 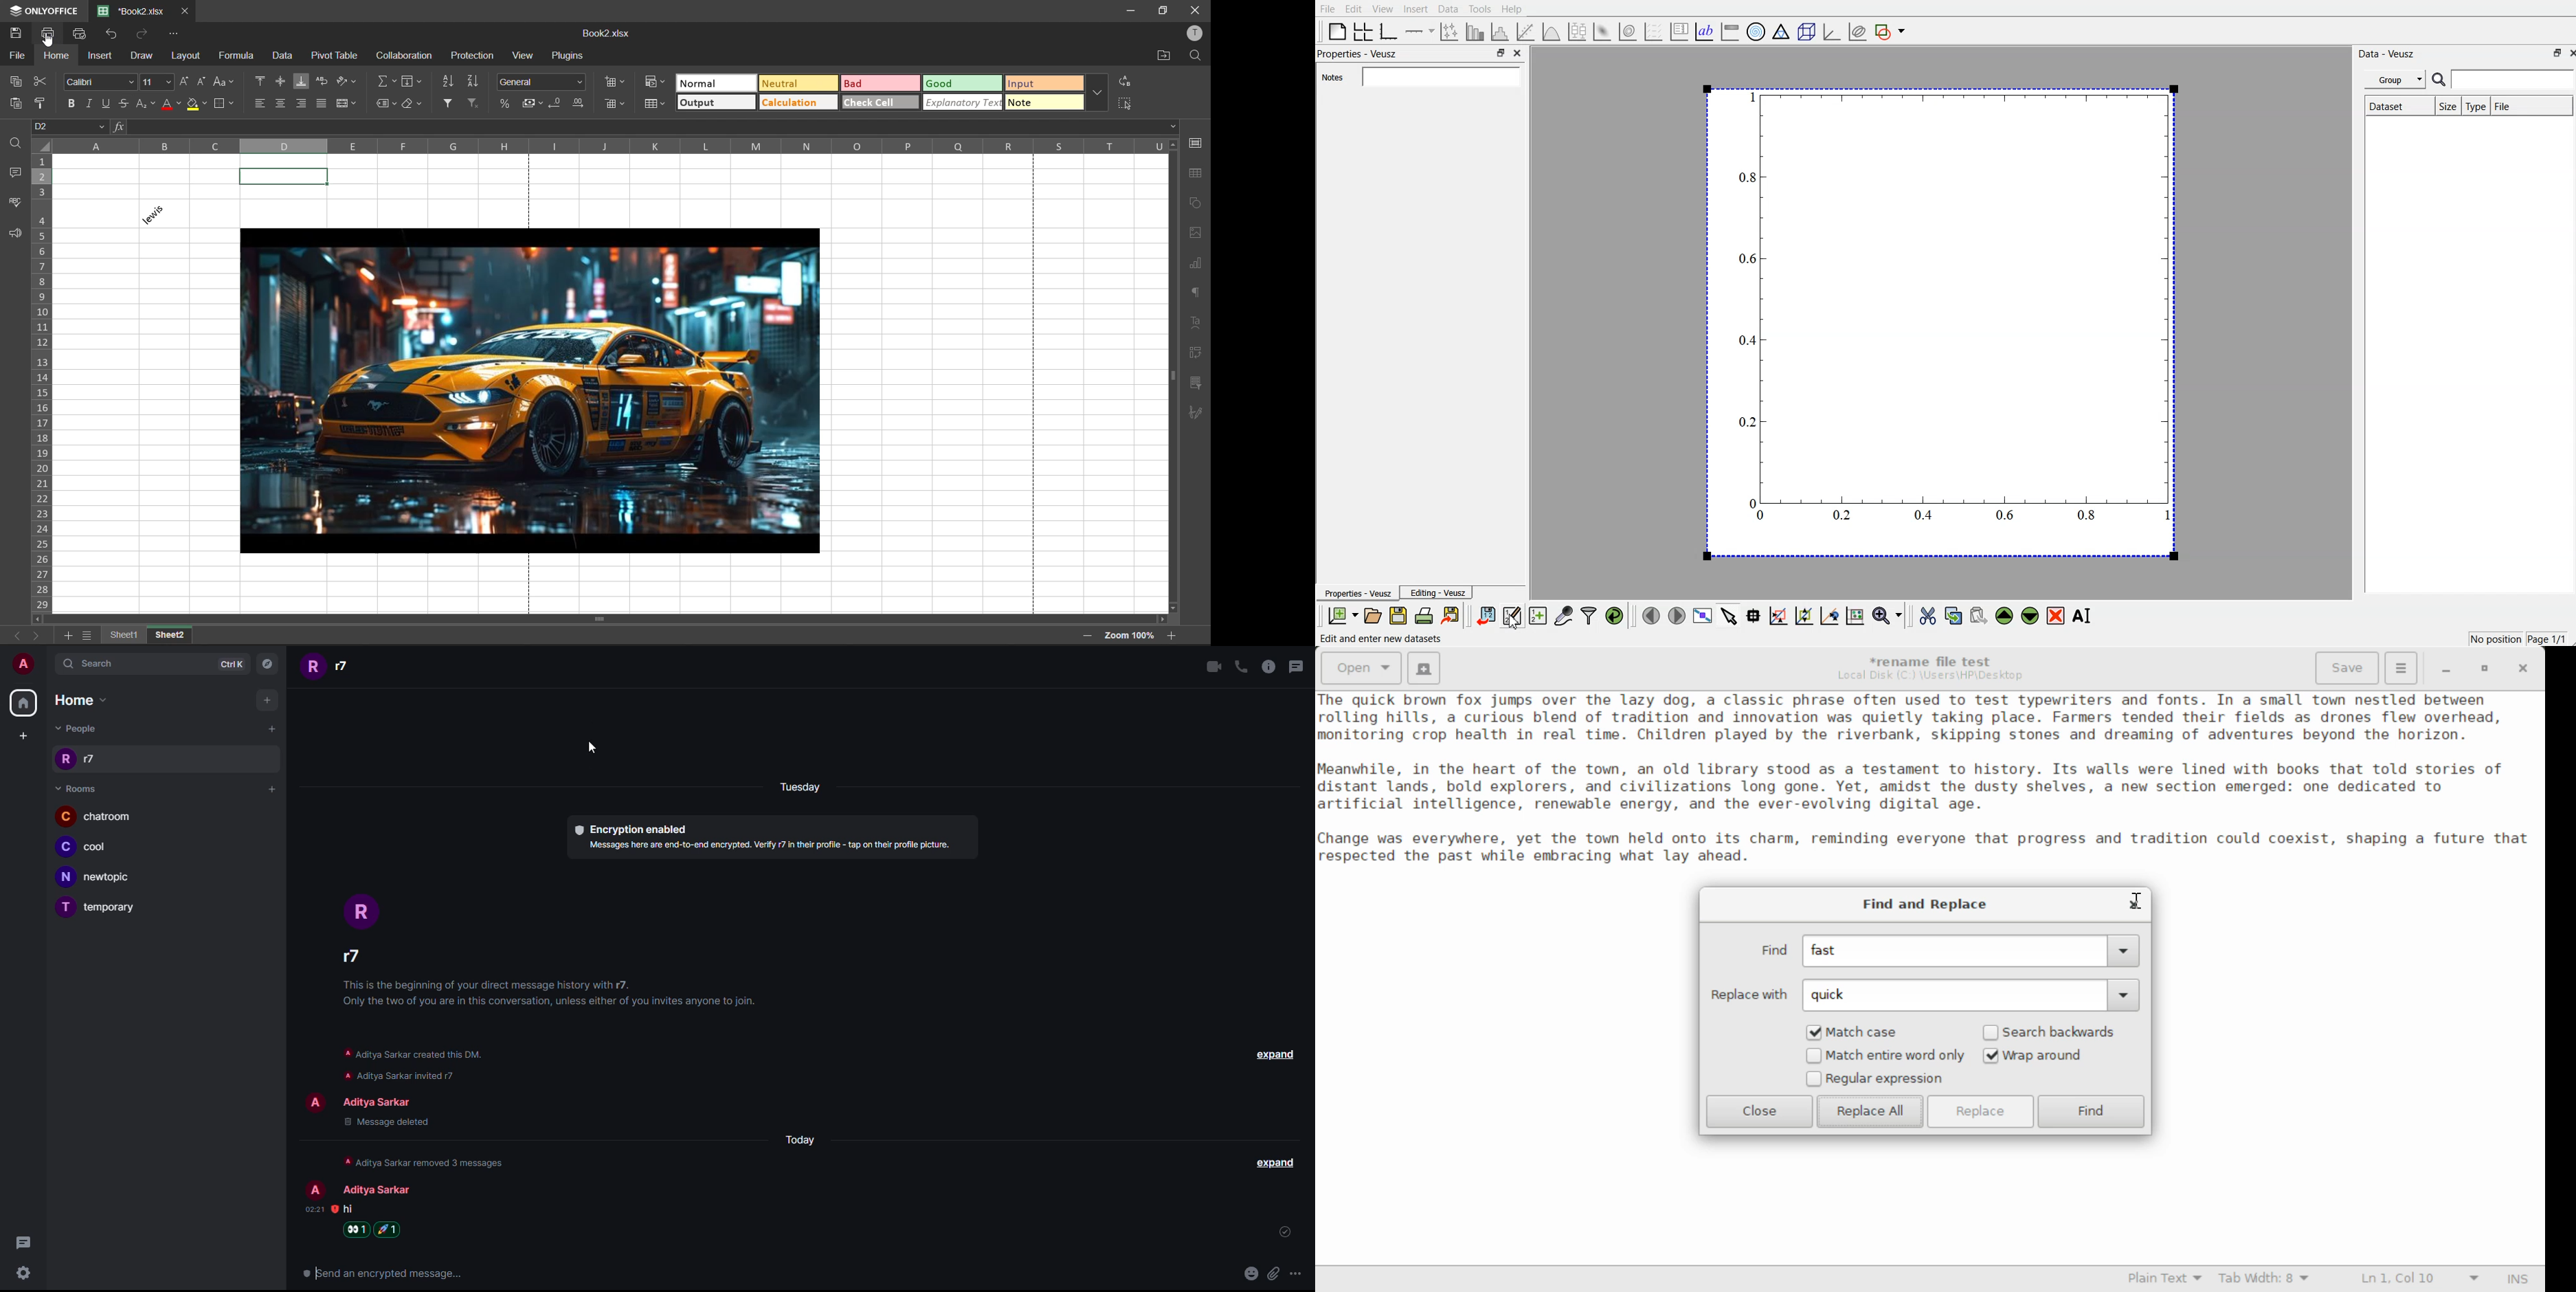 What do you see at coordinates (1196, 35) in the screenshot?
I see `profile` at bounding box center [1196, 35].